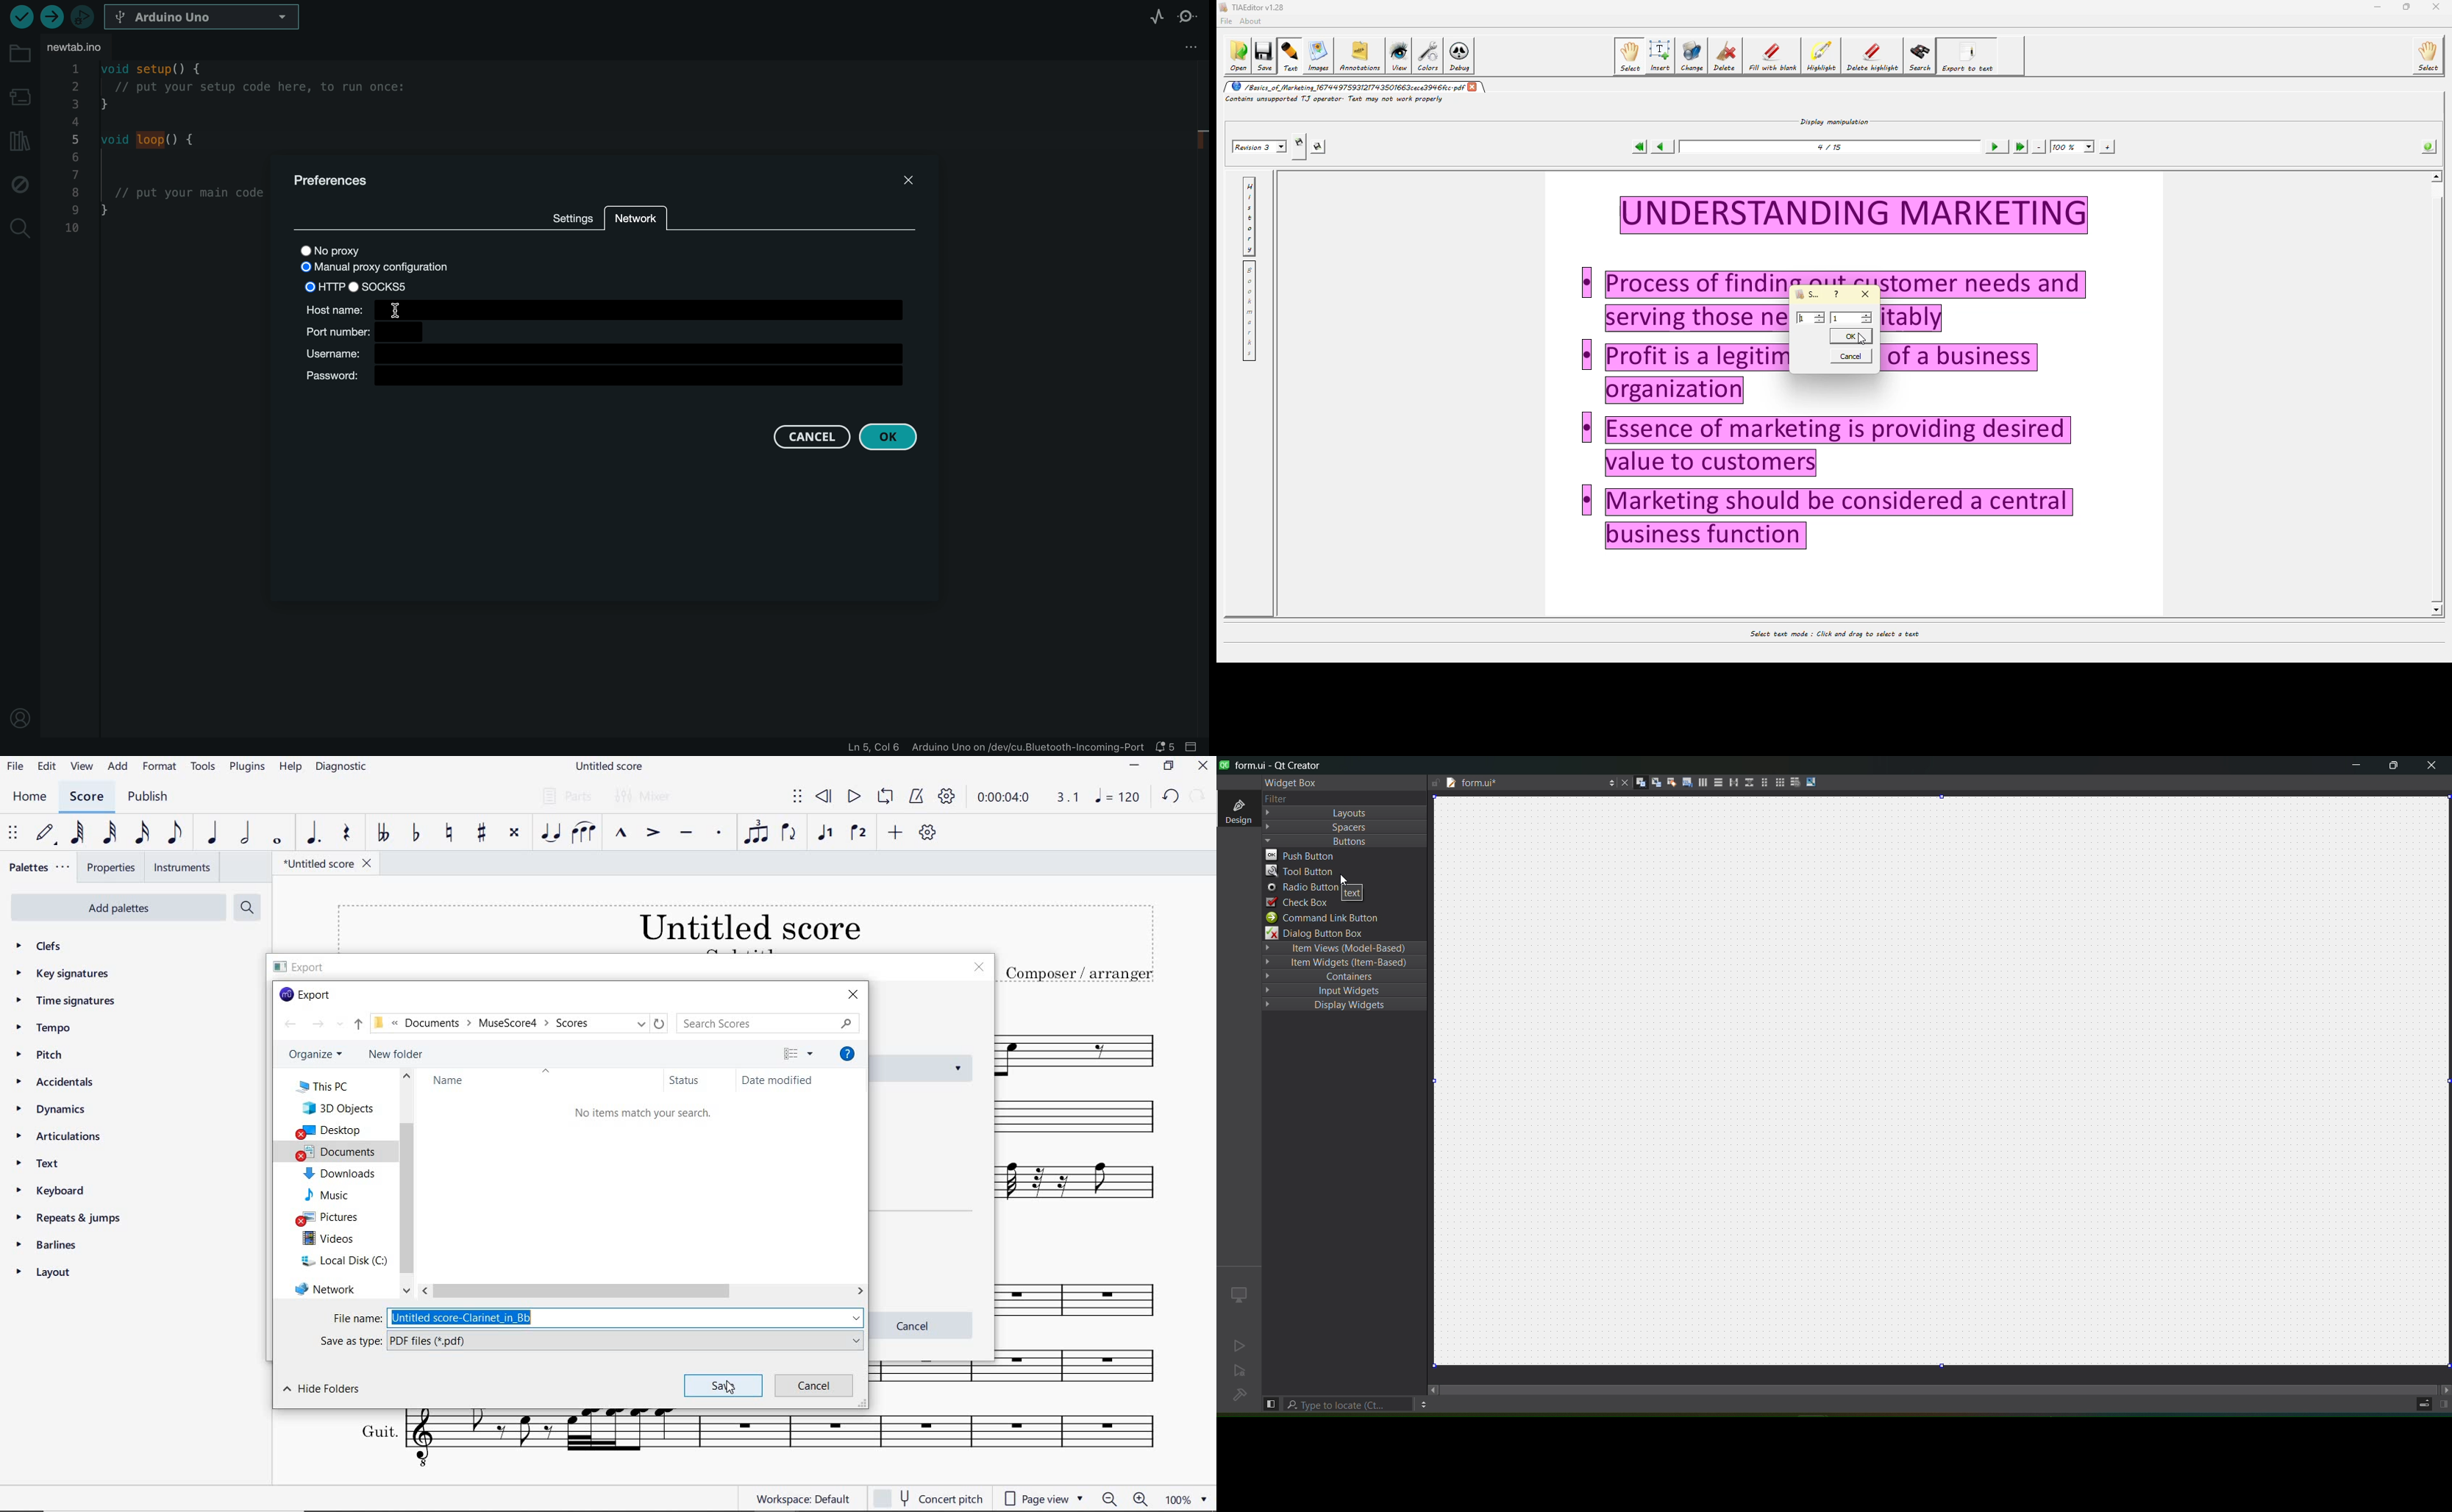 This screenshot has height=1512, width=2464. What do you see at coordinates (1280, 798) in the screenshot?
I see `text` at bounding box center [1280, 798].